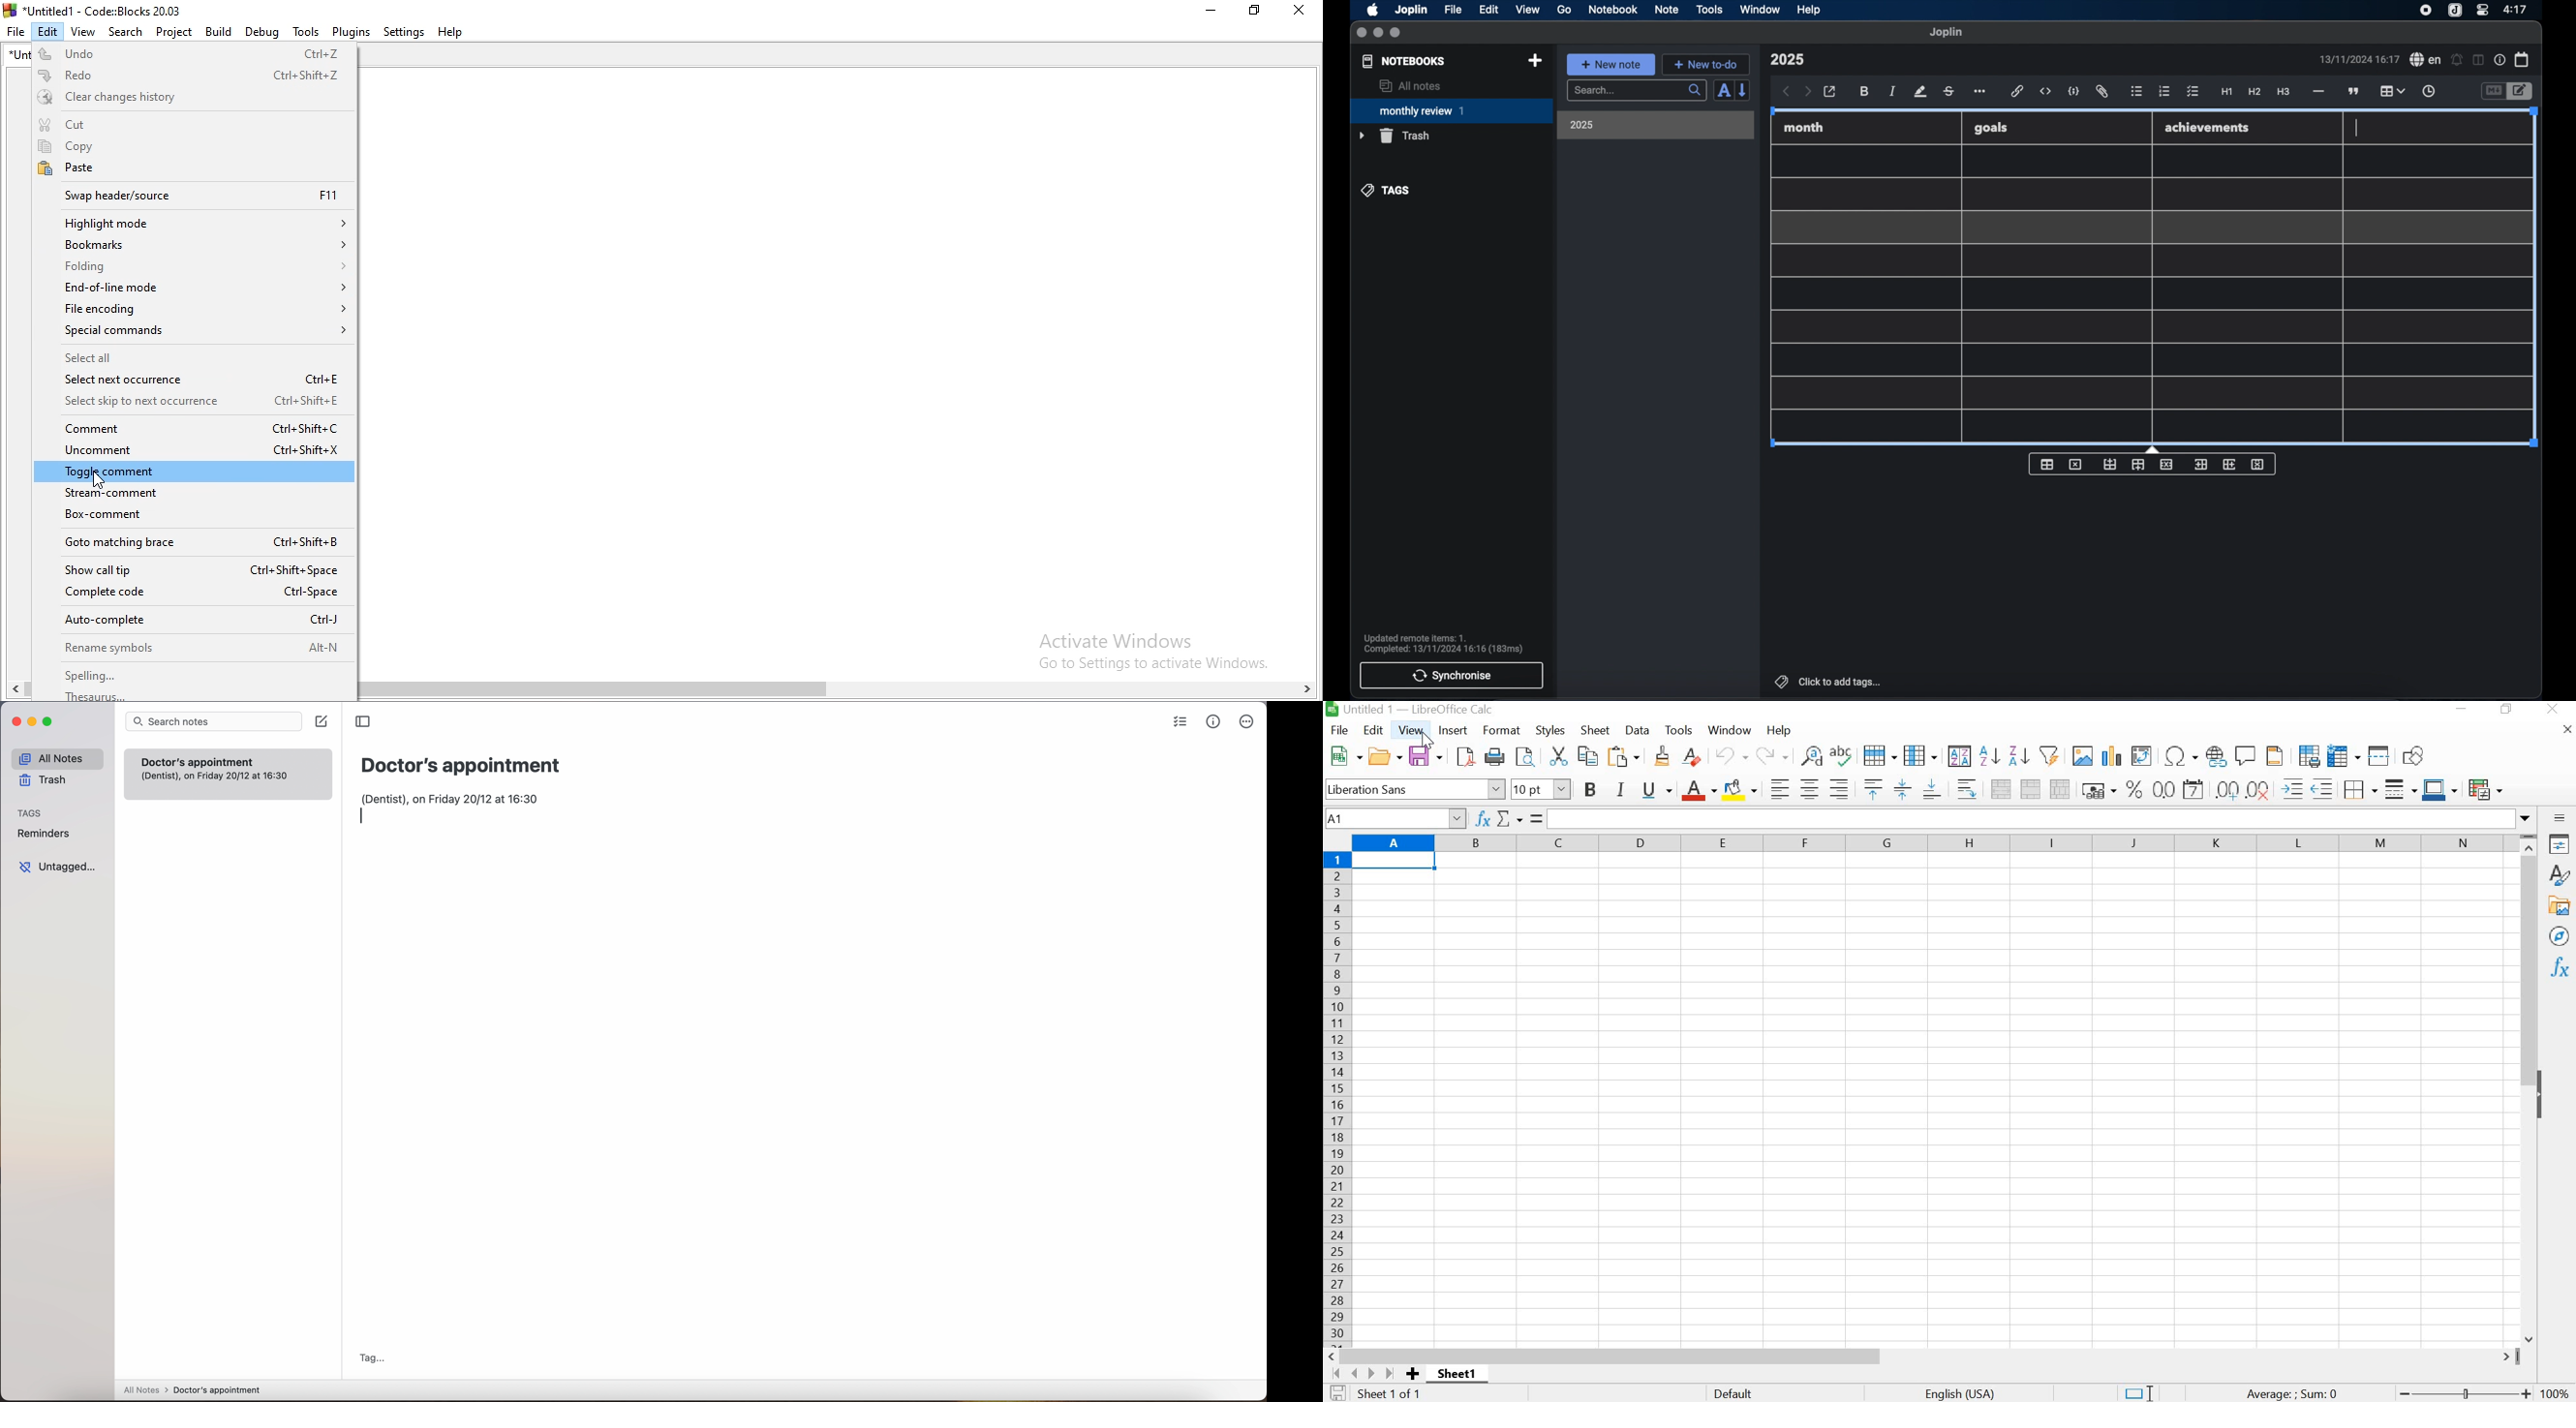 The image size is (2576, 1428). What do you see at coordinates (2164, 789) in the screenshot?
I see `FORMAT AS NUMBER` at bounding box center [2164, 789].